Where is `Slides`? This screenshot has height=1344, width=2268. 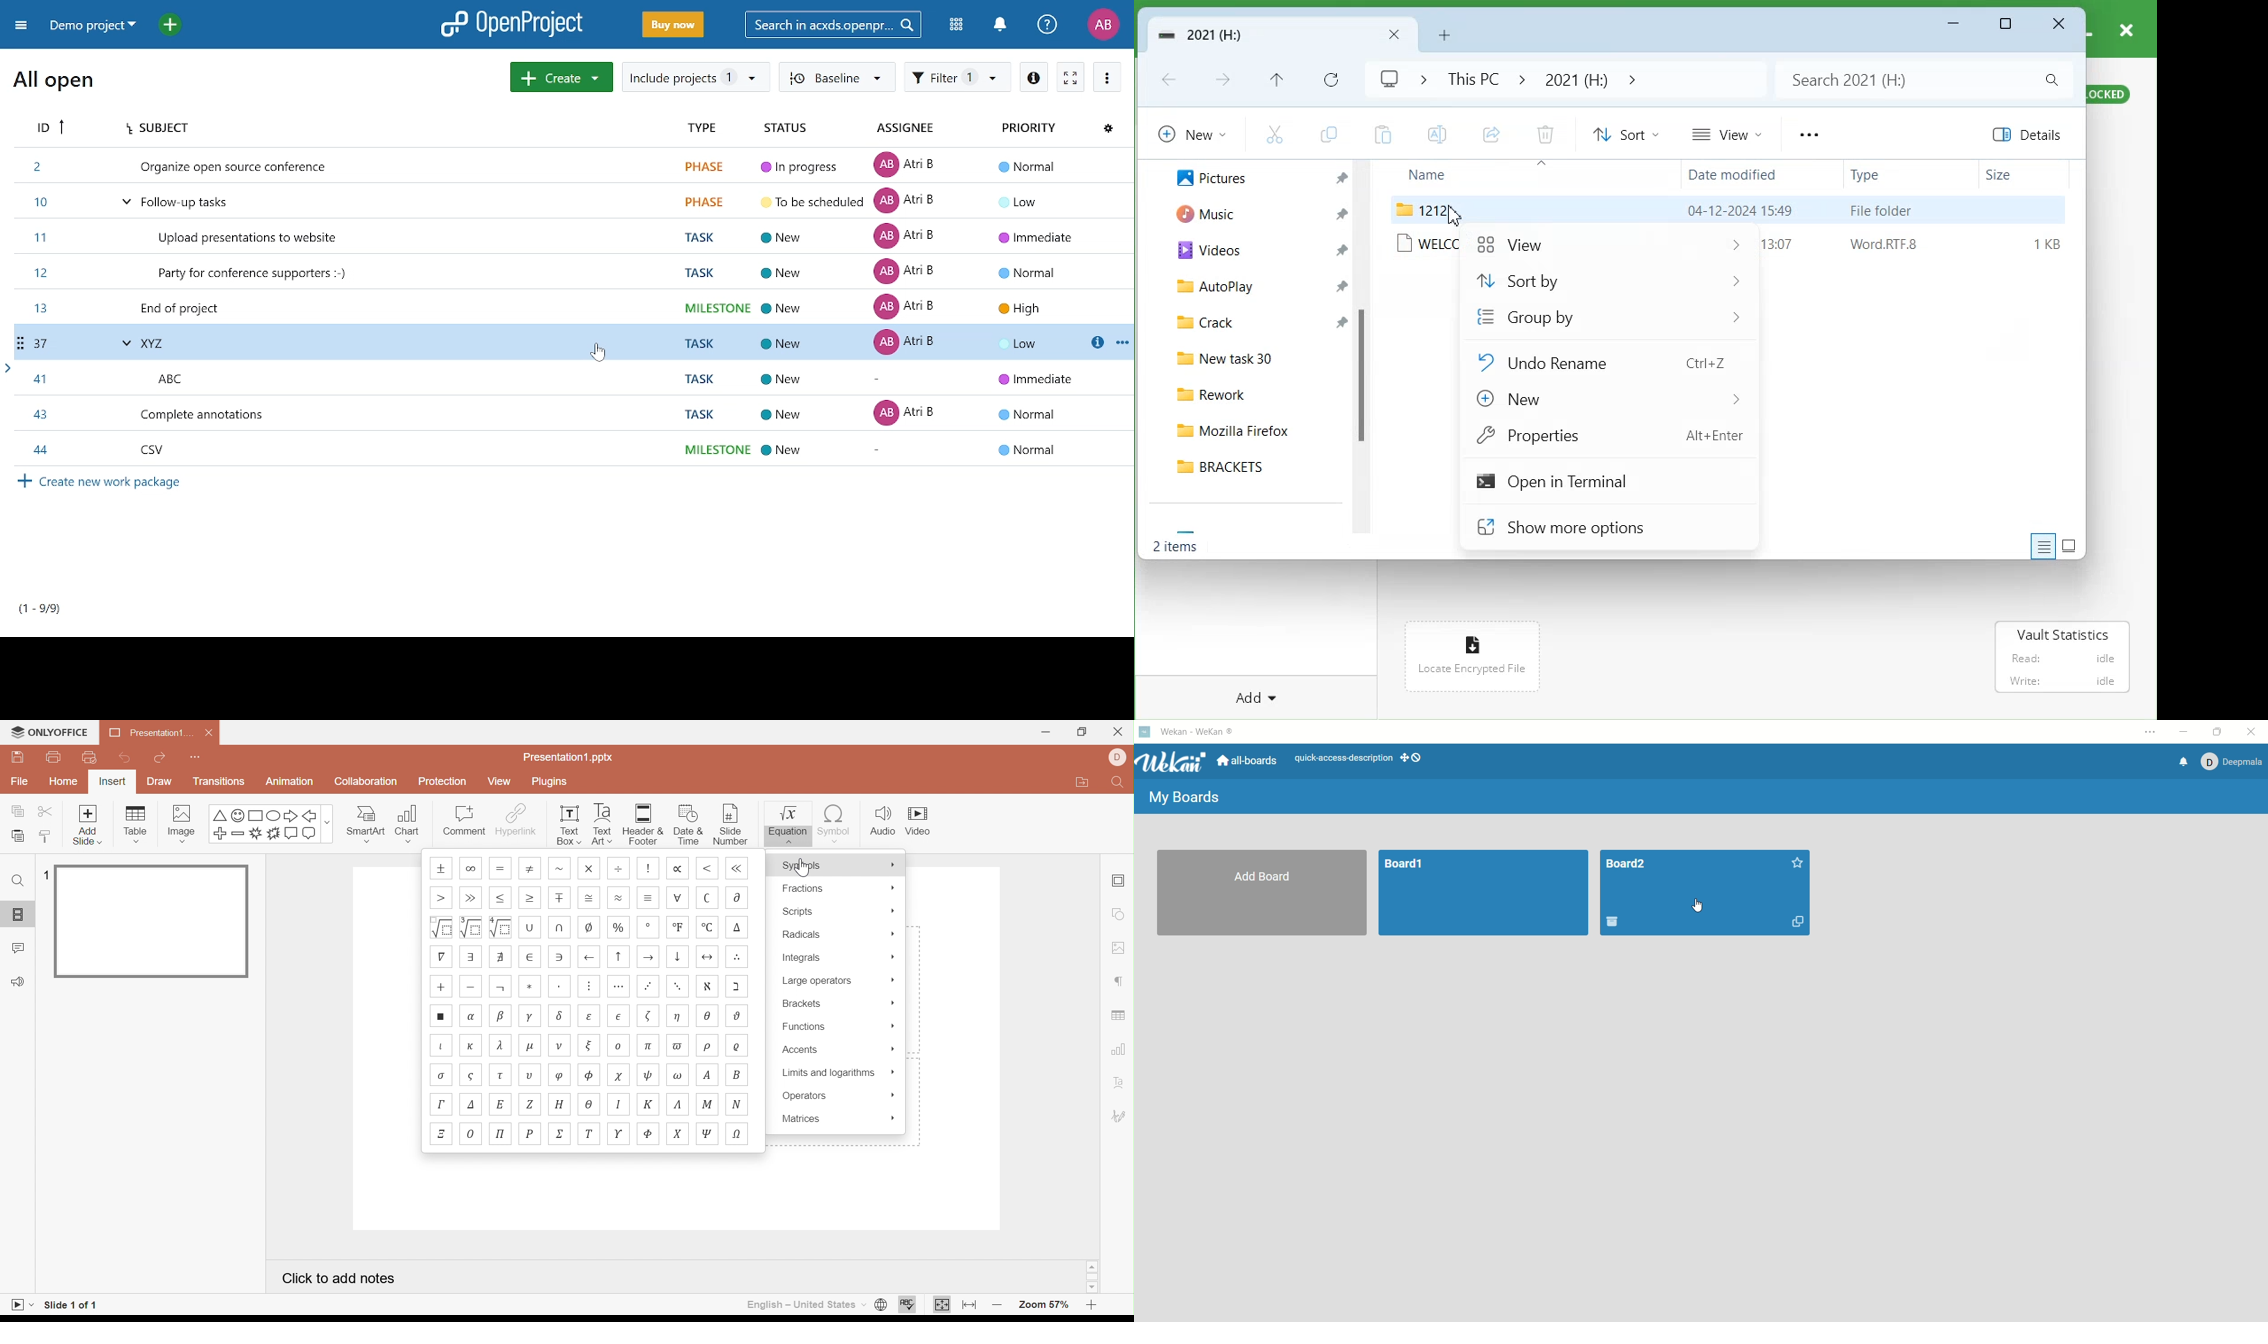 Slides is located at coordinates (18, 915).